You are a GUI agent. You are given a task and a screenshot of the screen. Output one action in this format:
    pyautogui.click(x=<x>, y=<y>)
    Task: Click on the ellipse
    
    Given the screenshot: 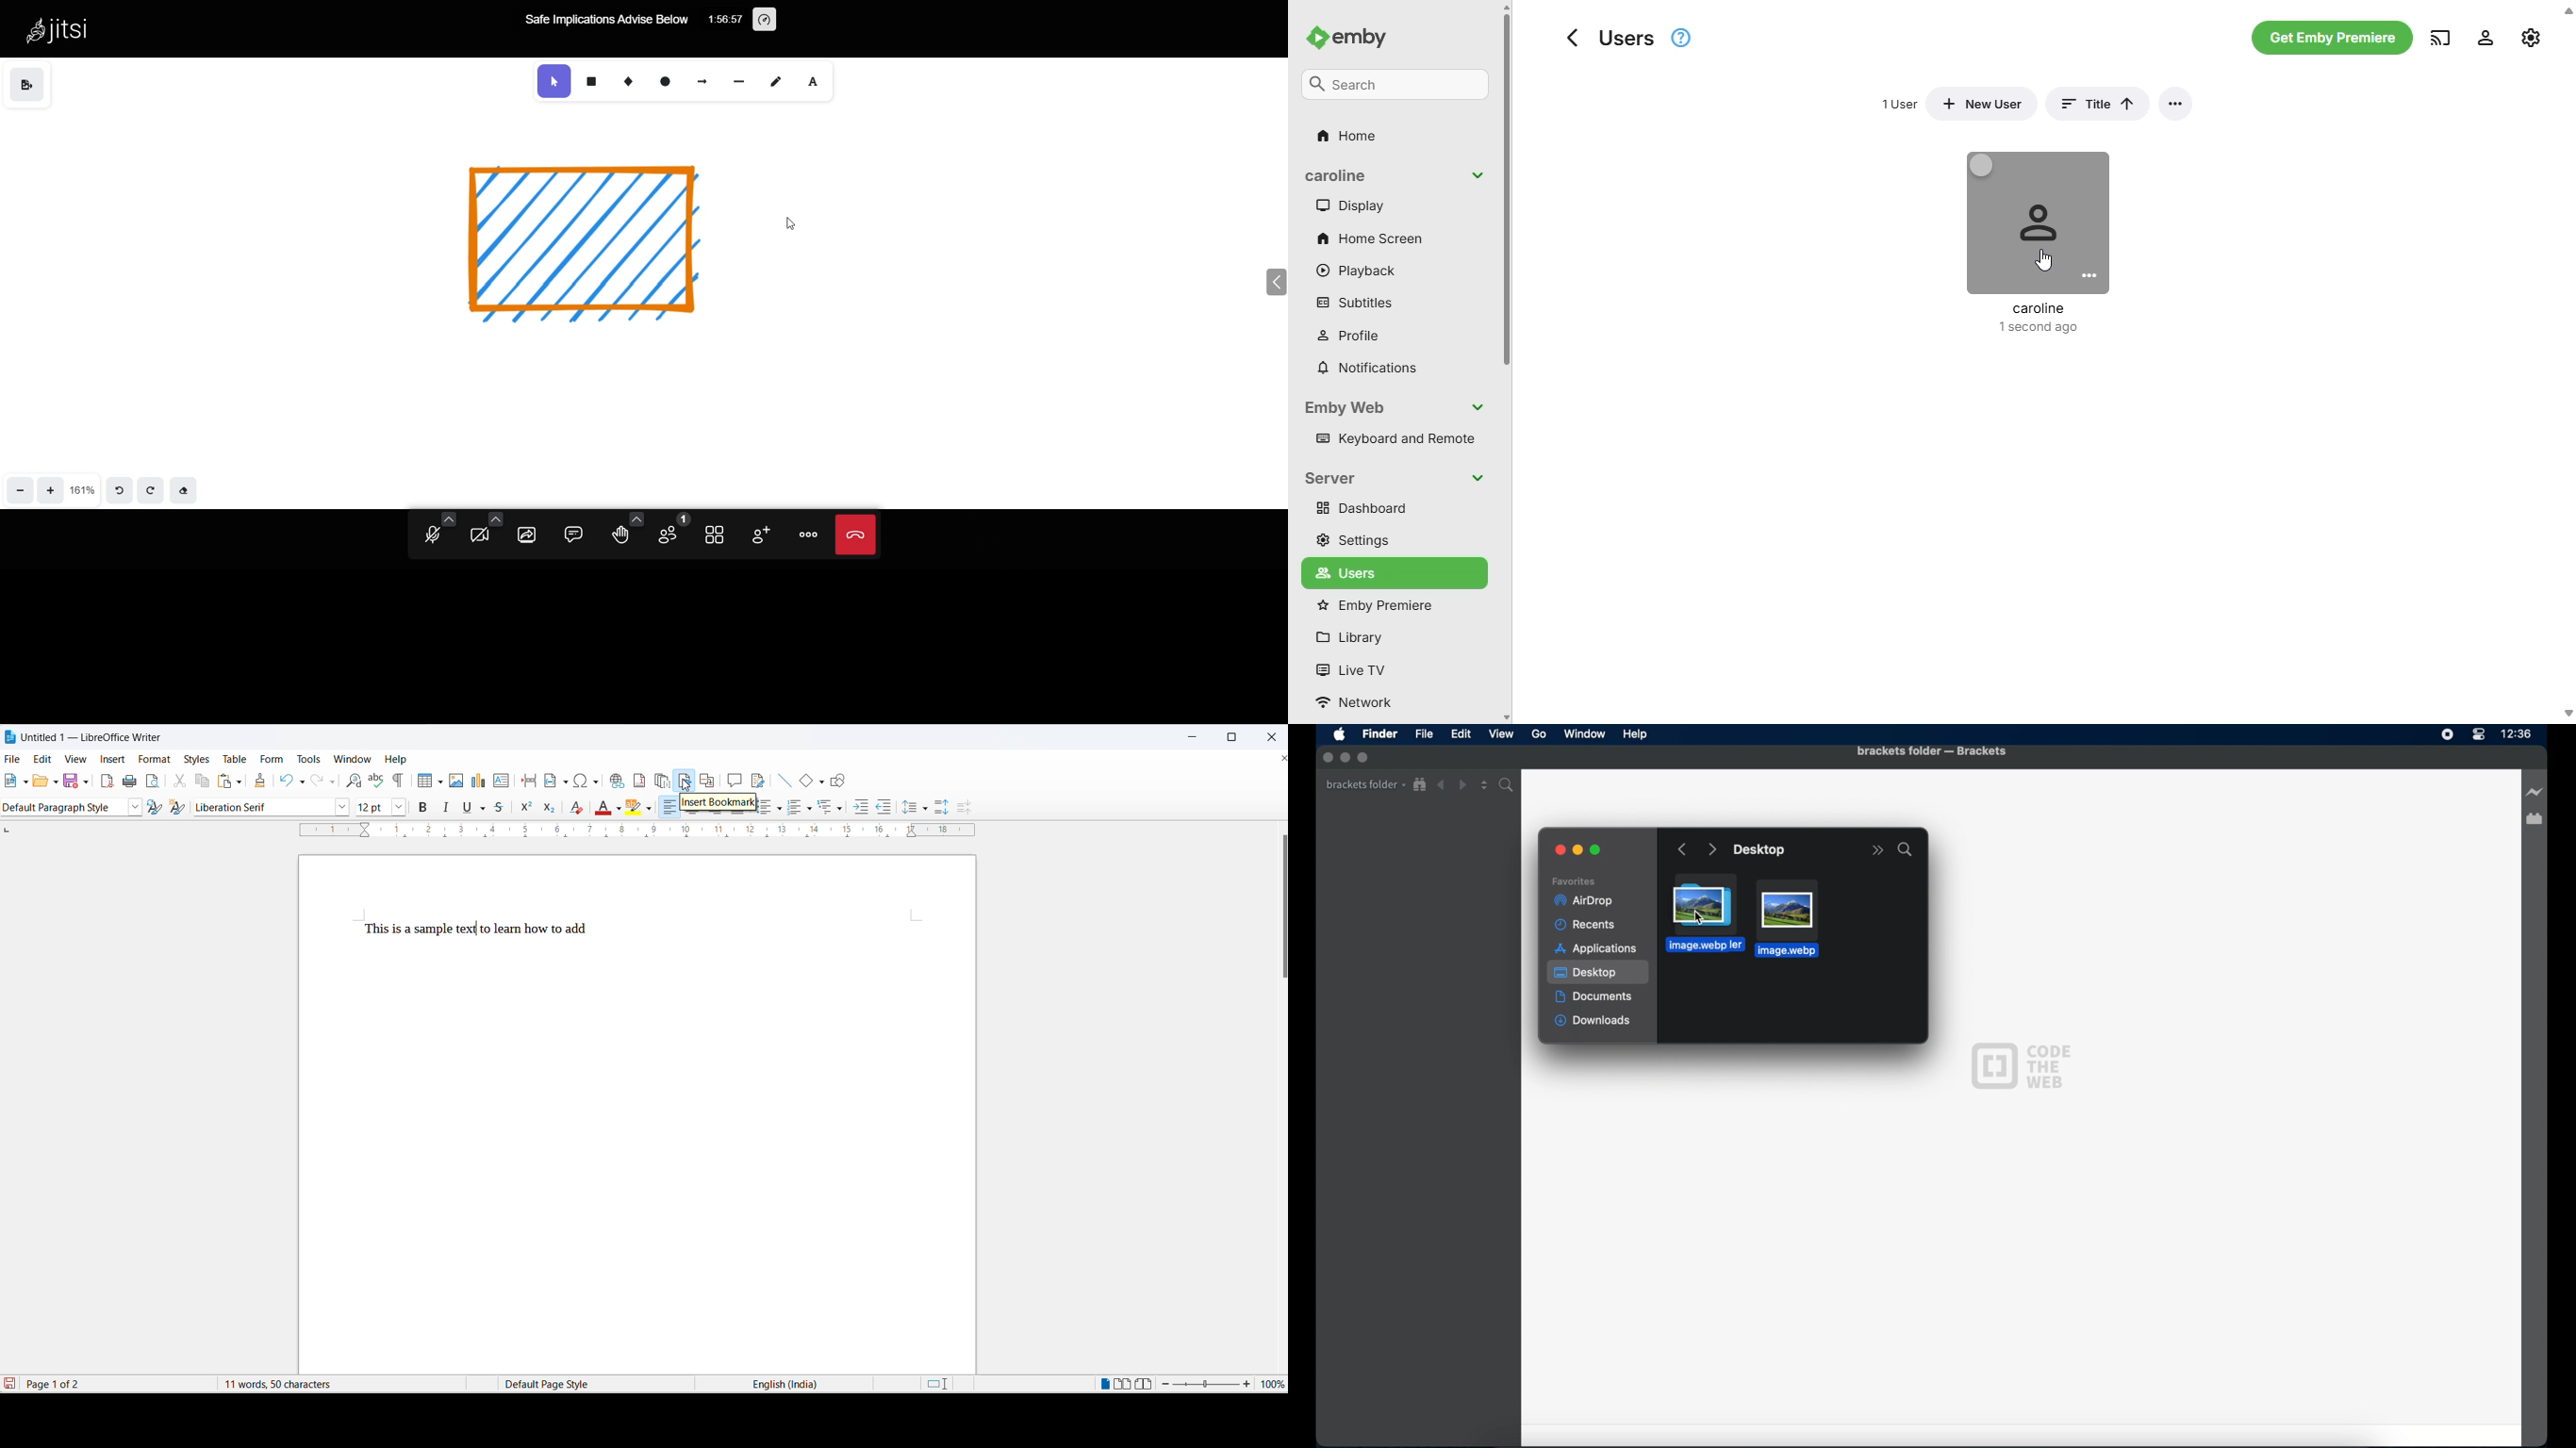 What is the action you would take?
    pyautogui.click(x=667, y=82)
    